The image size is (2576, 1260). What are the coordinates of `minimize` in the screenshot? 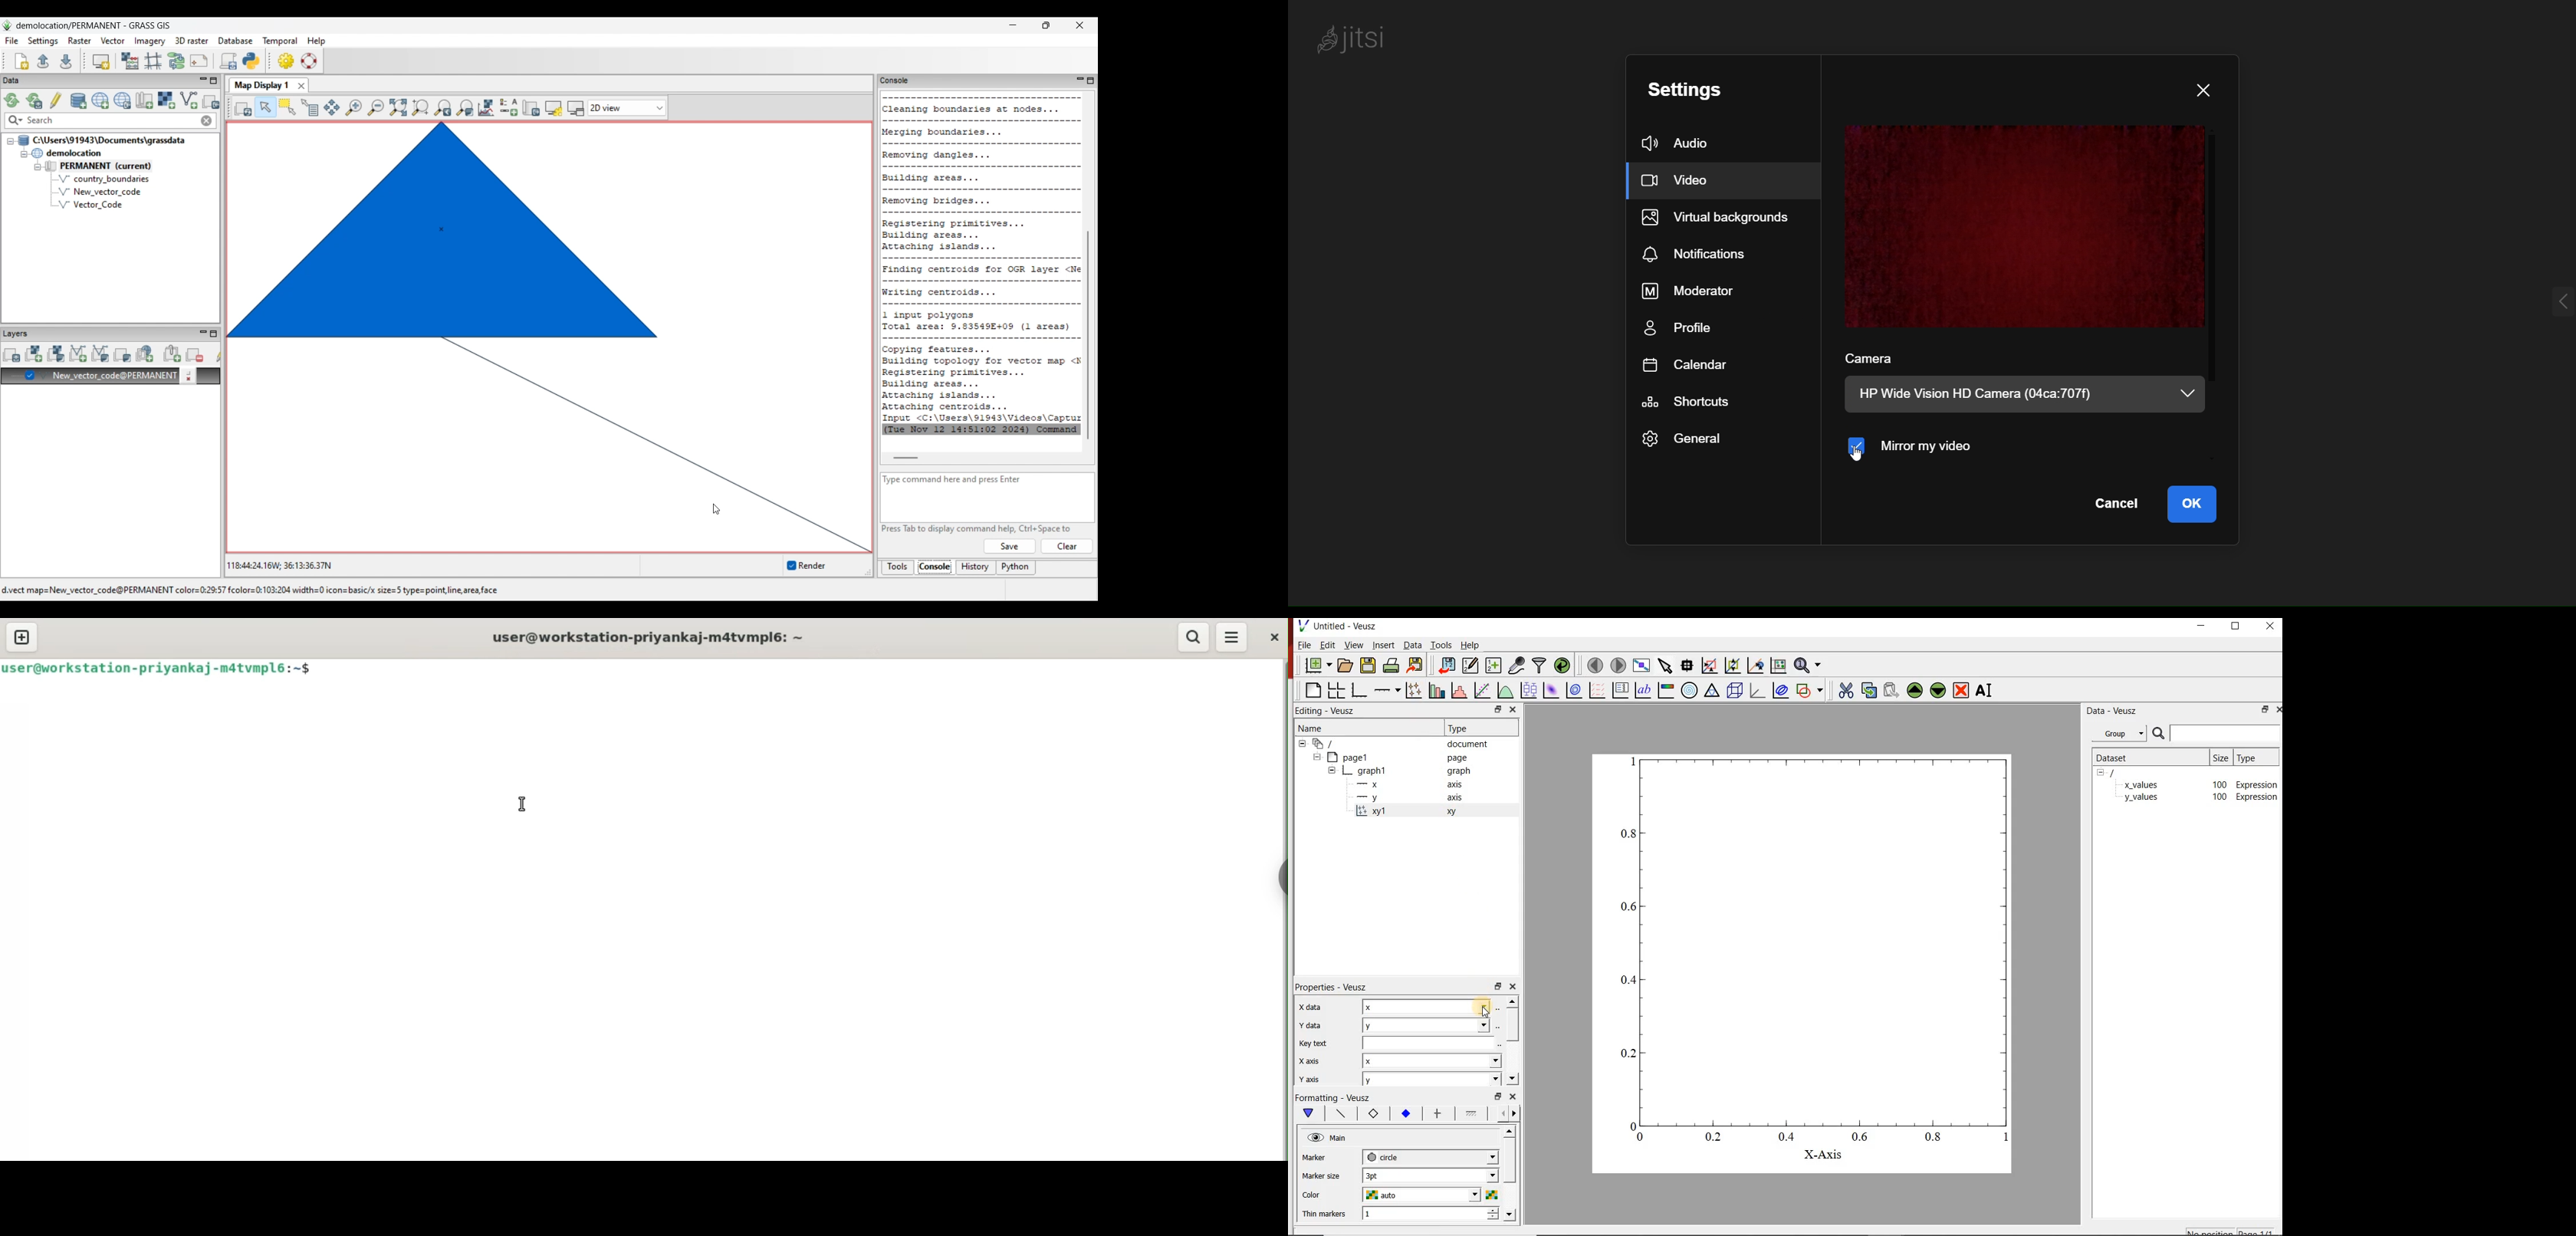 It's located at (2201, 627).